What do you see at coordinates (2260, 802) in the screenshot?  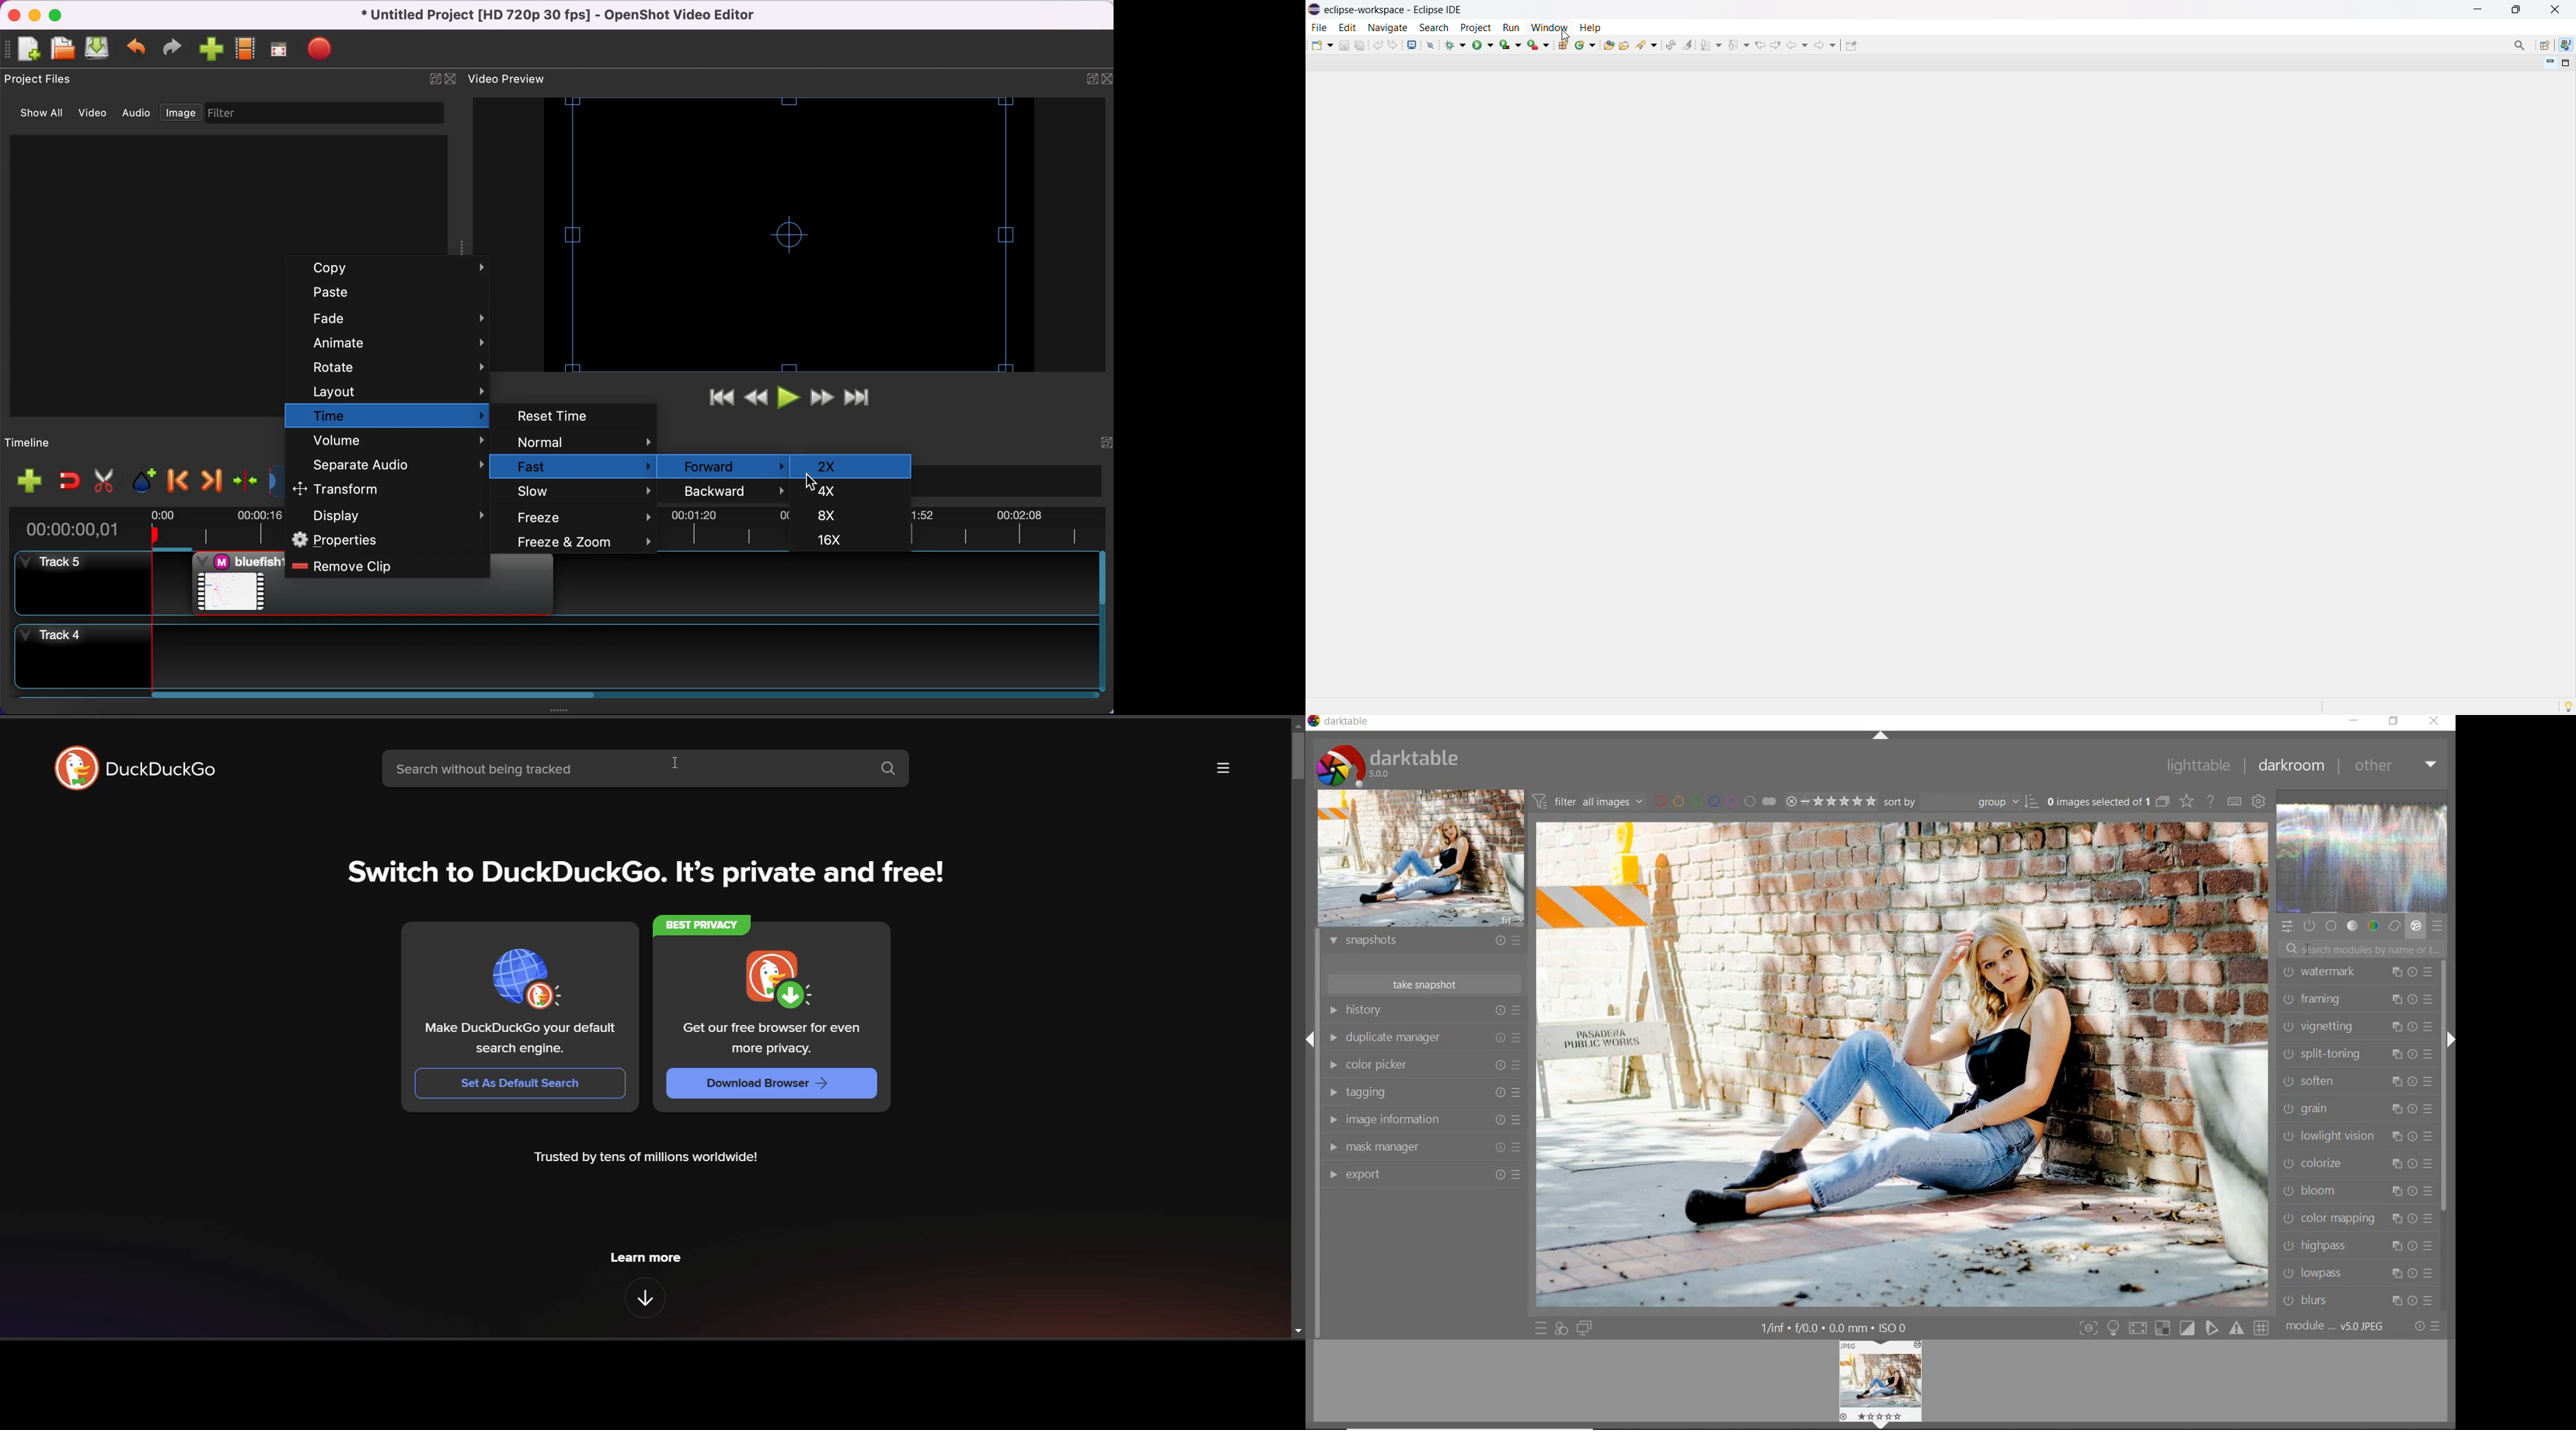 I see `show global preferences` at bounding box center [2260, 802].